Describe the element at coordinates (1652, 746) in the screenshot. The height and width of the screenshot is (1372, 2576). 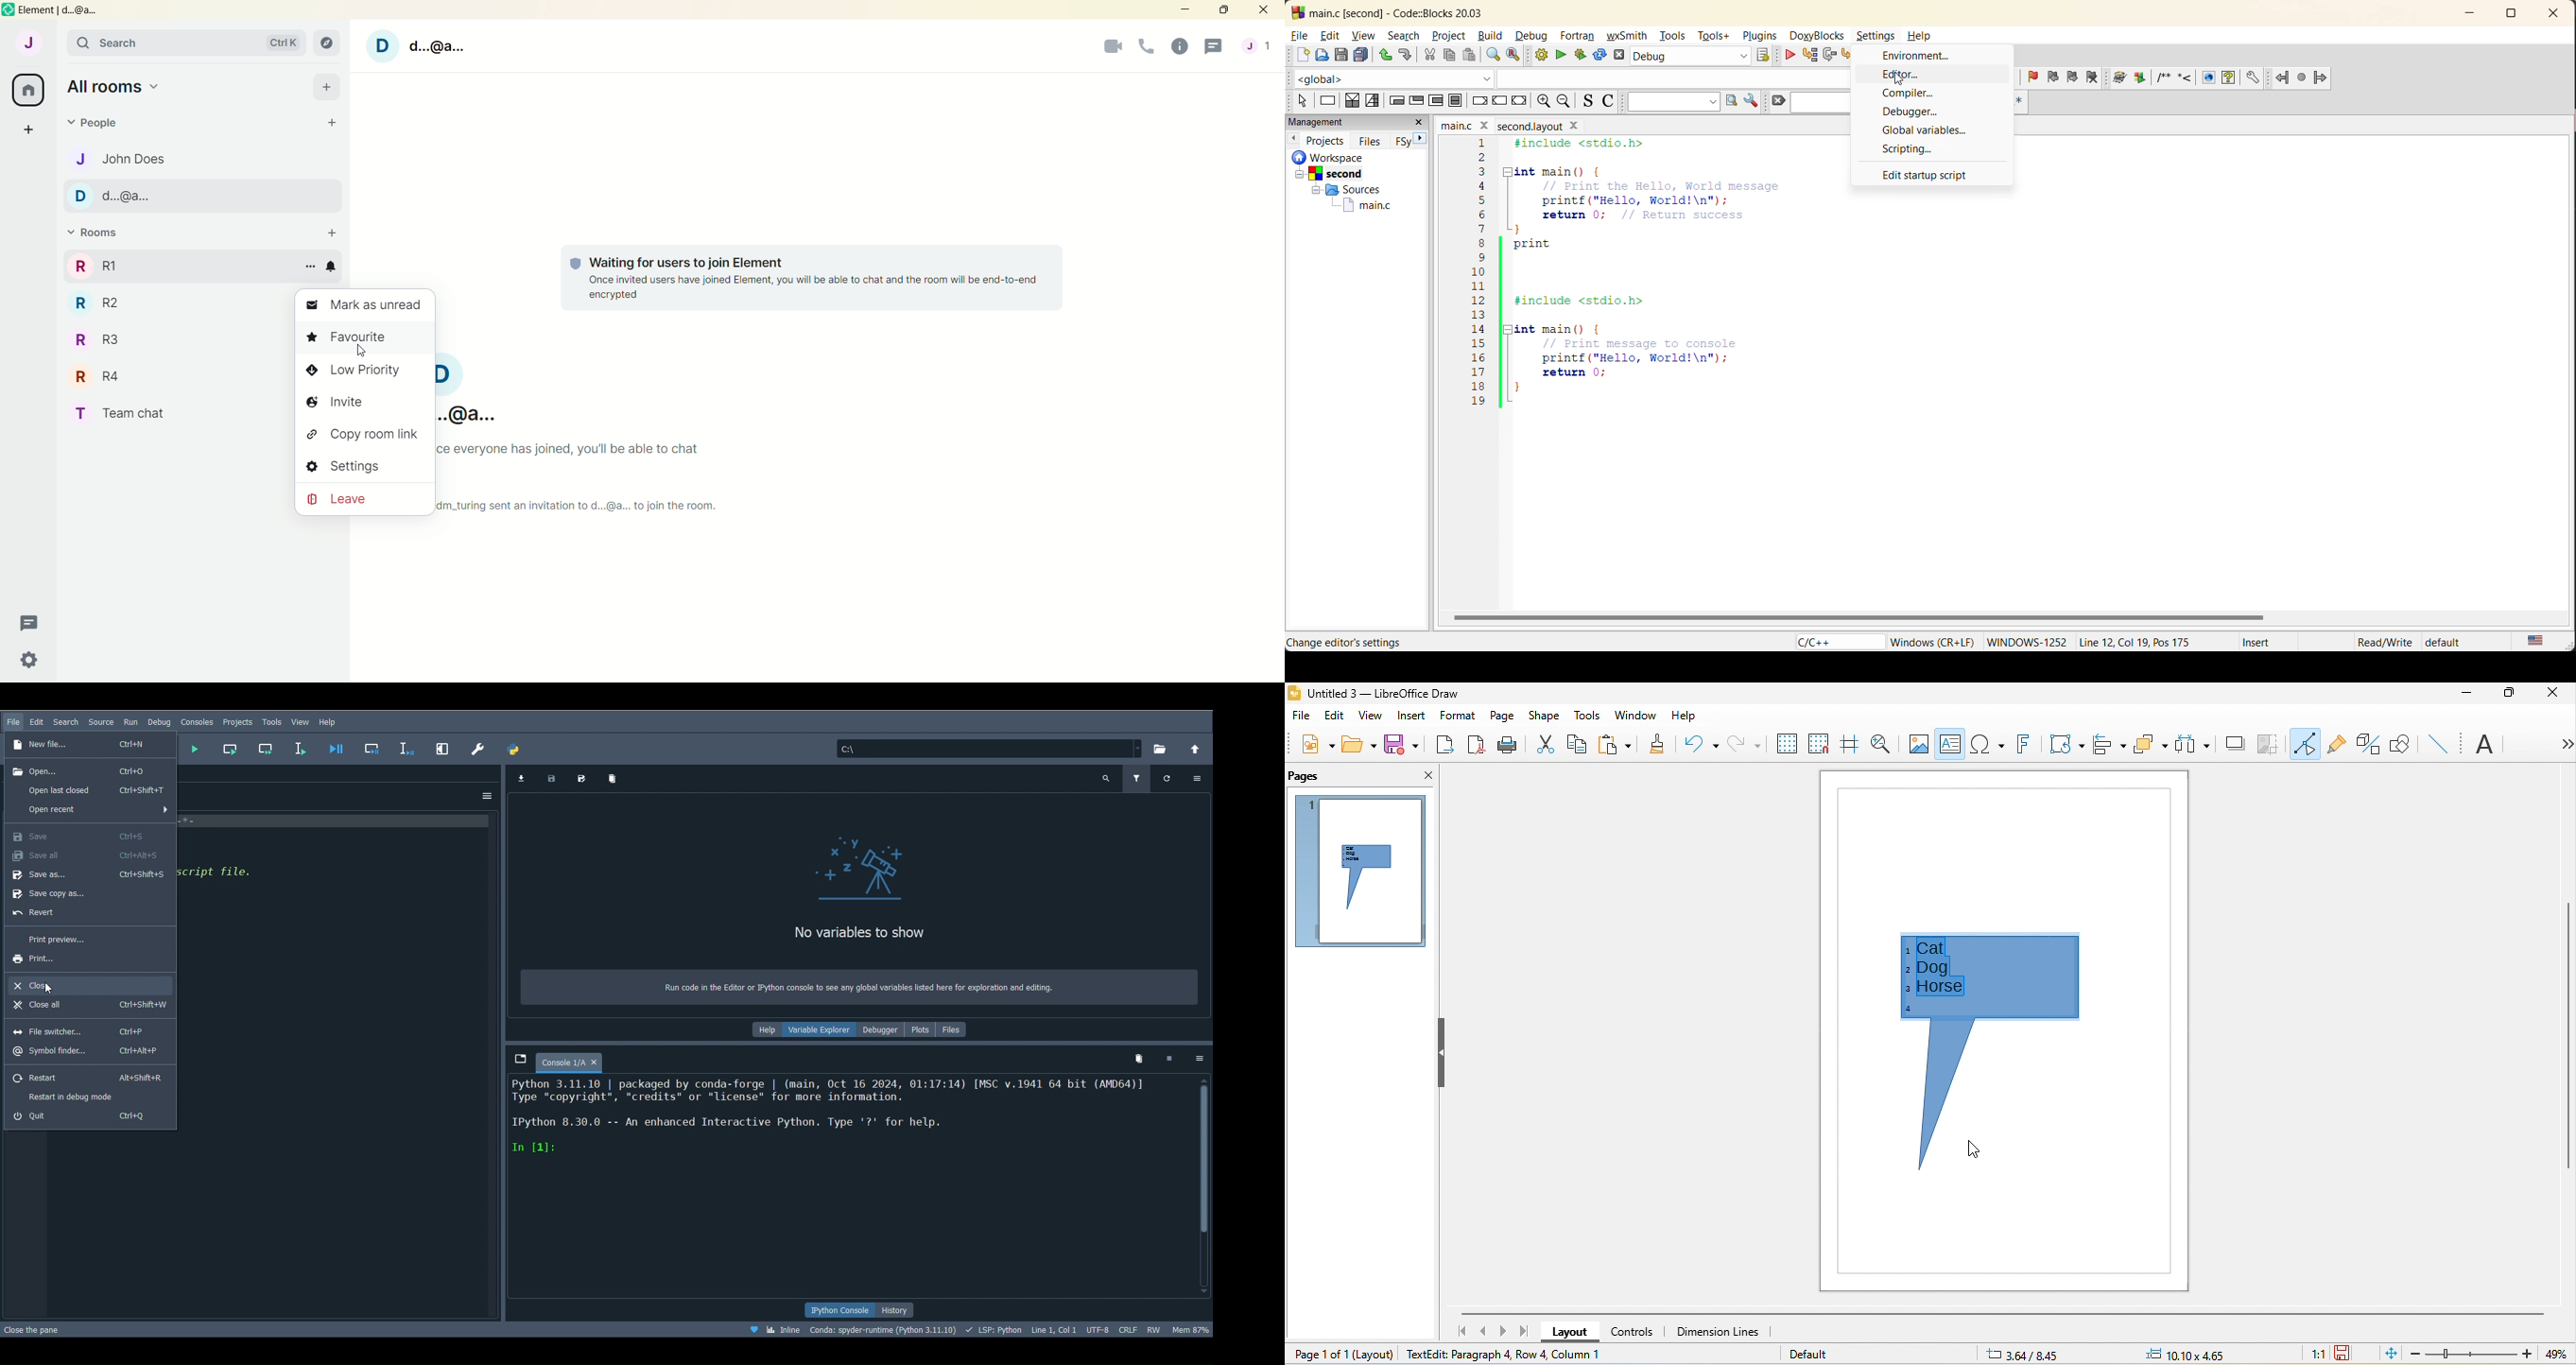
I see `clone formatting` at that location.